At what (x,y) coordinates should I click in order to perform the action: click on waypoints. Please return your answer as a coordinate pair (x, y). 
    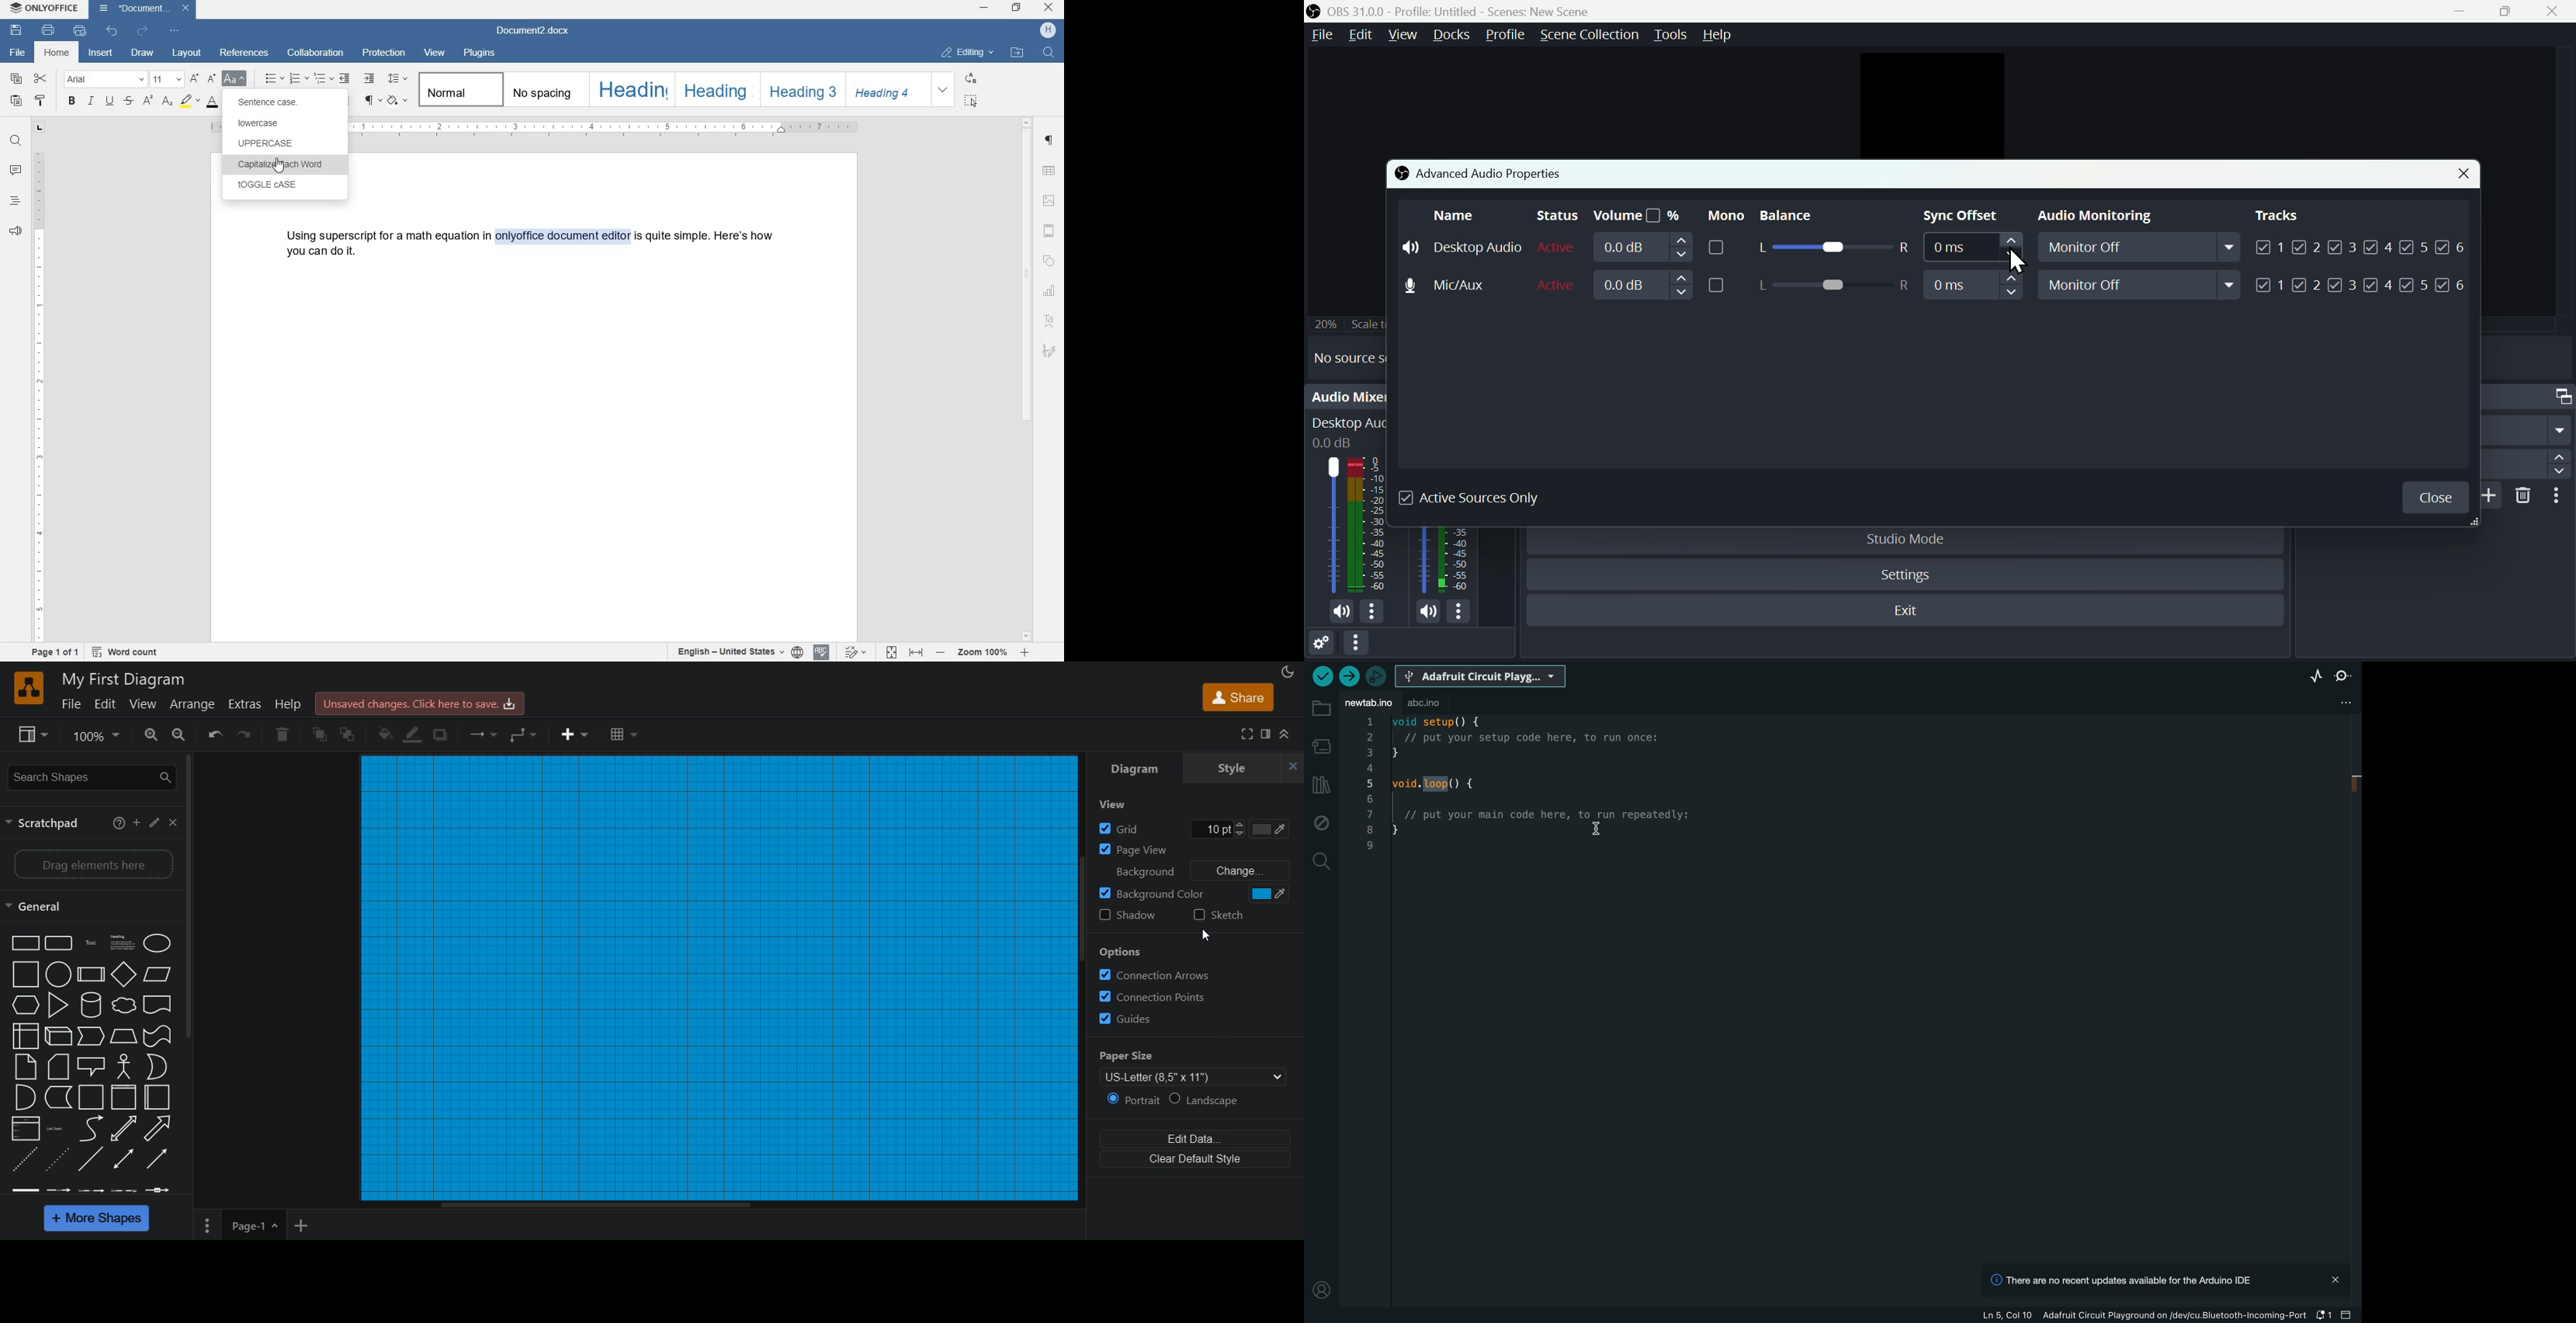
    Looking at the image, I should click on (524, 736).